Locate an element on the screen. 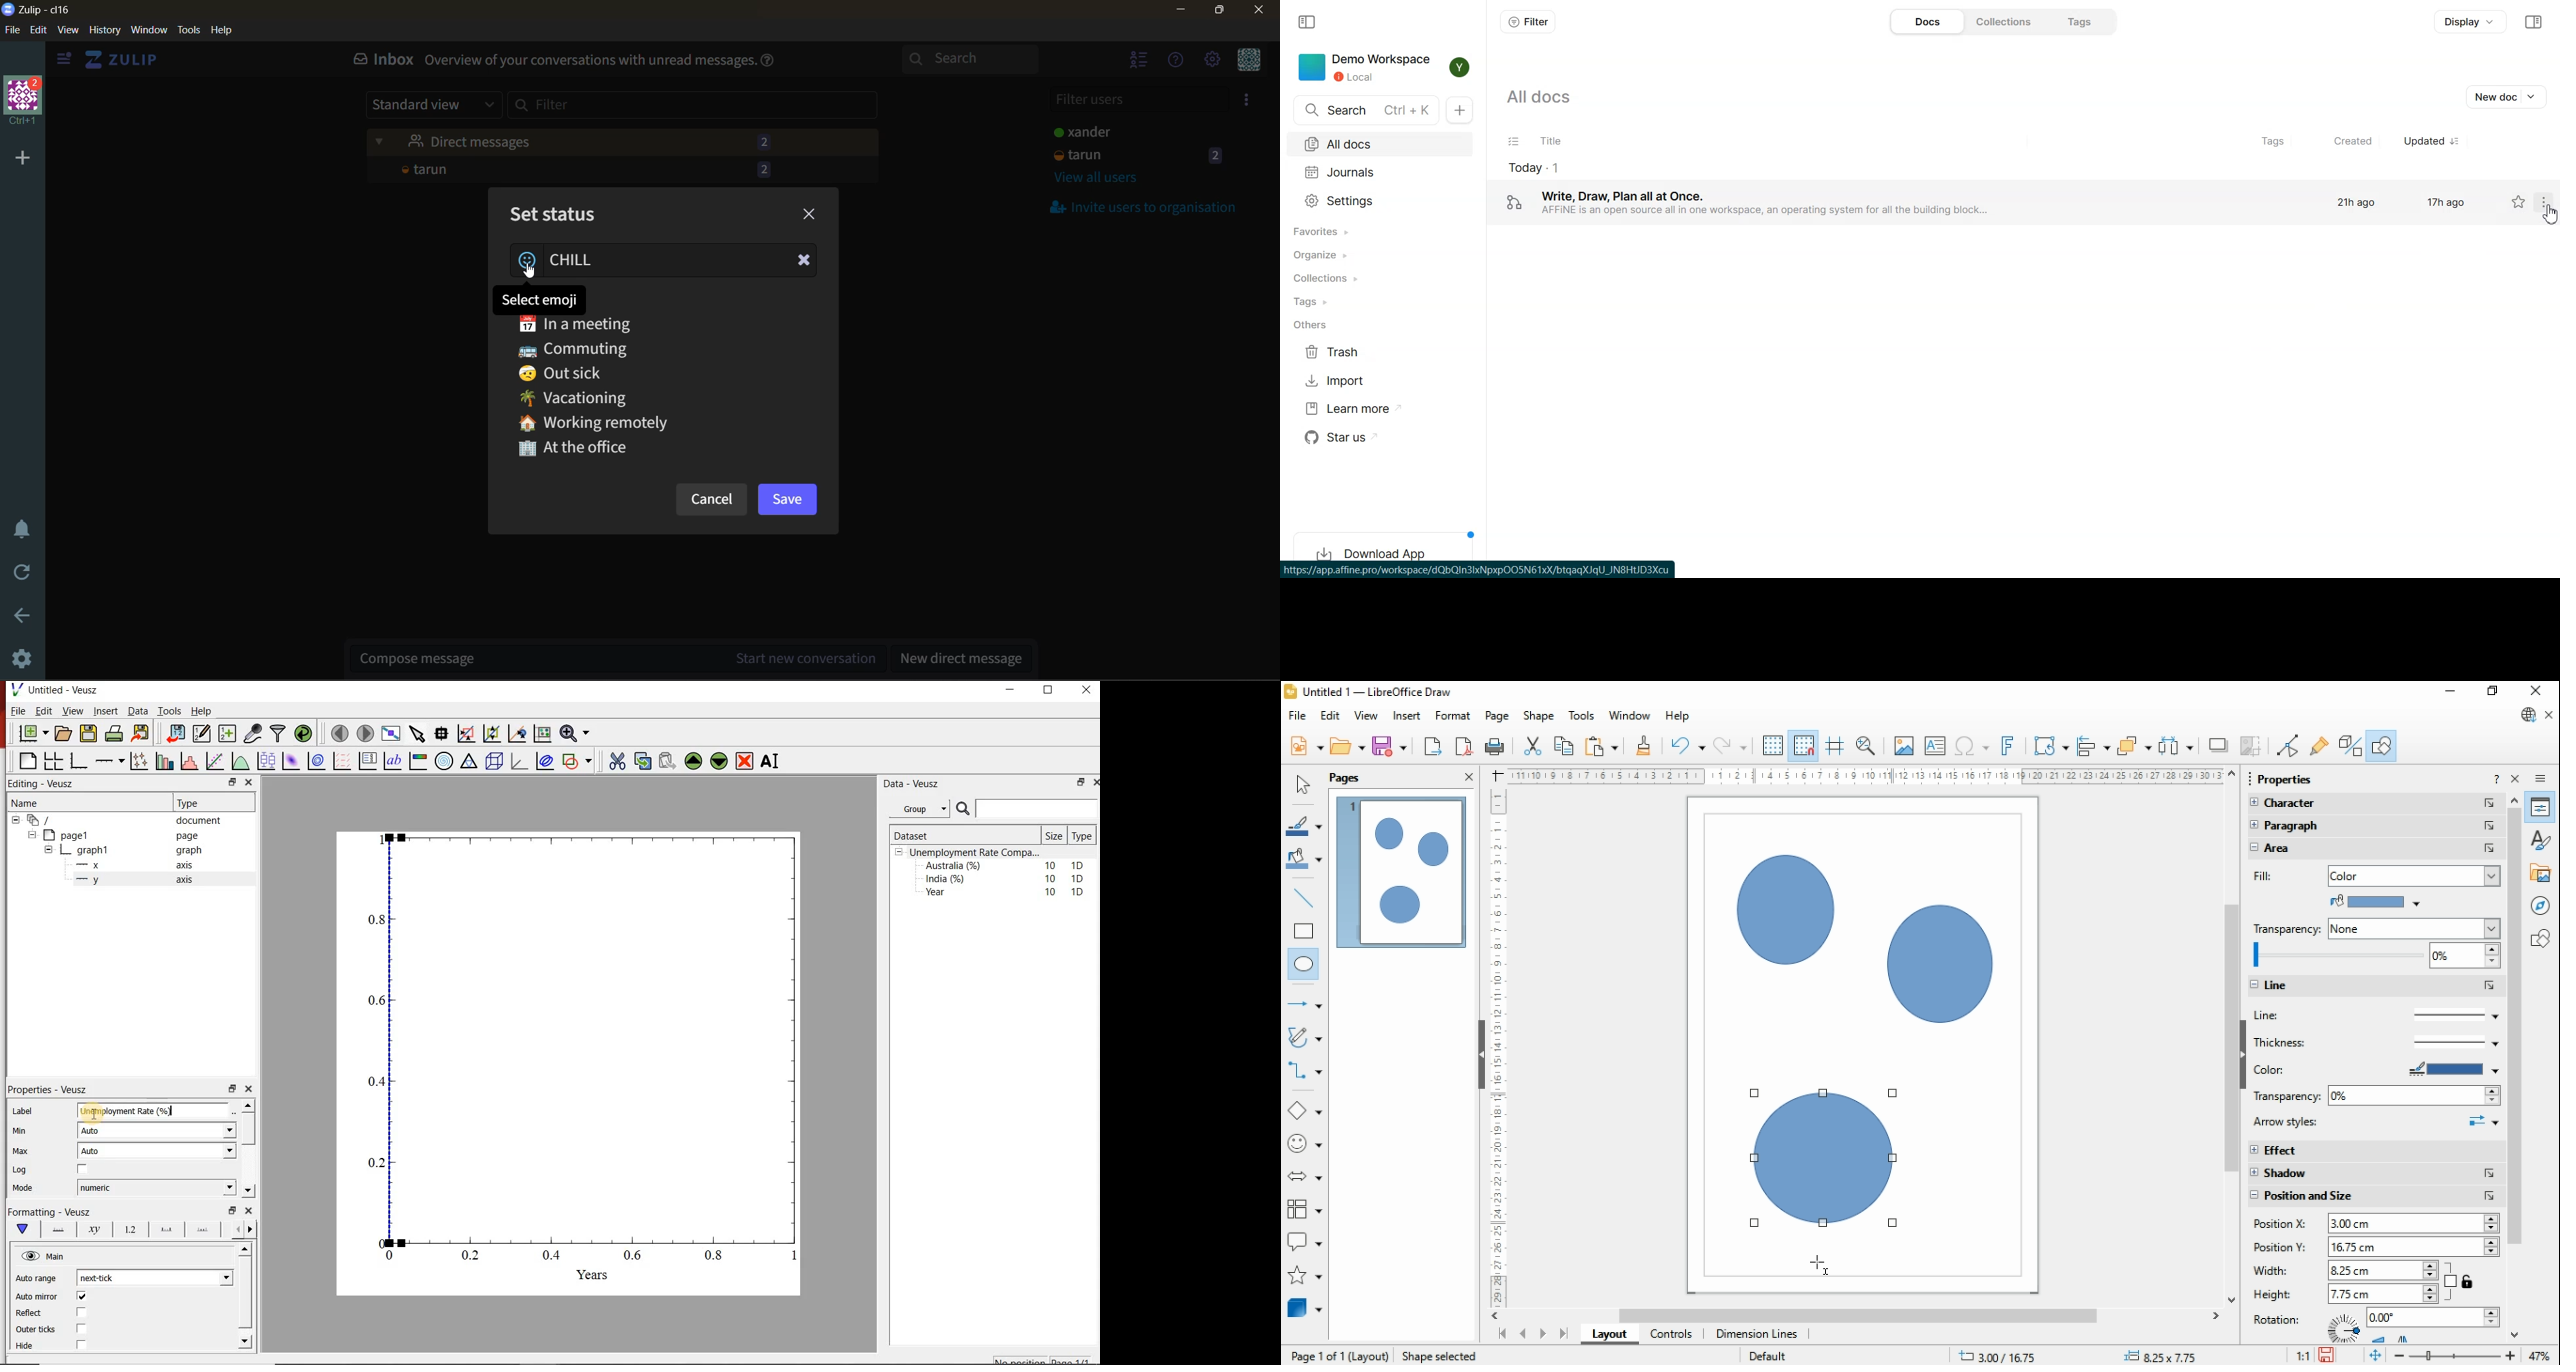 Image resolution: width=2576 pixels, height=1372 pixels. Settings is located at coordinates (1380, 199).